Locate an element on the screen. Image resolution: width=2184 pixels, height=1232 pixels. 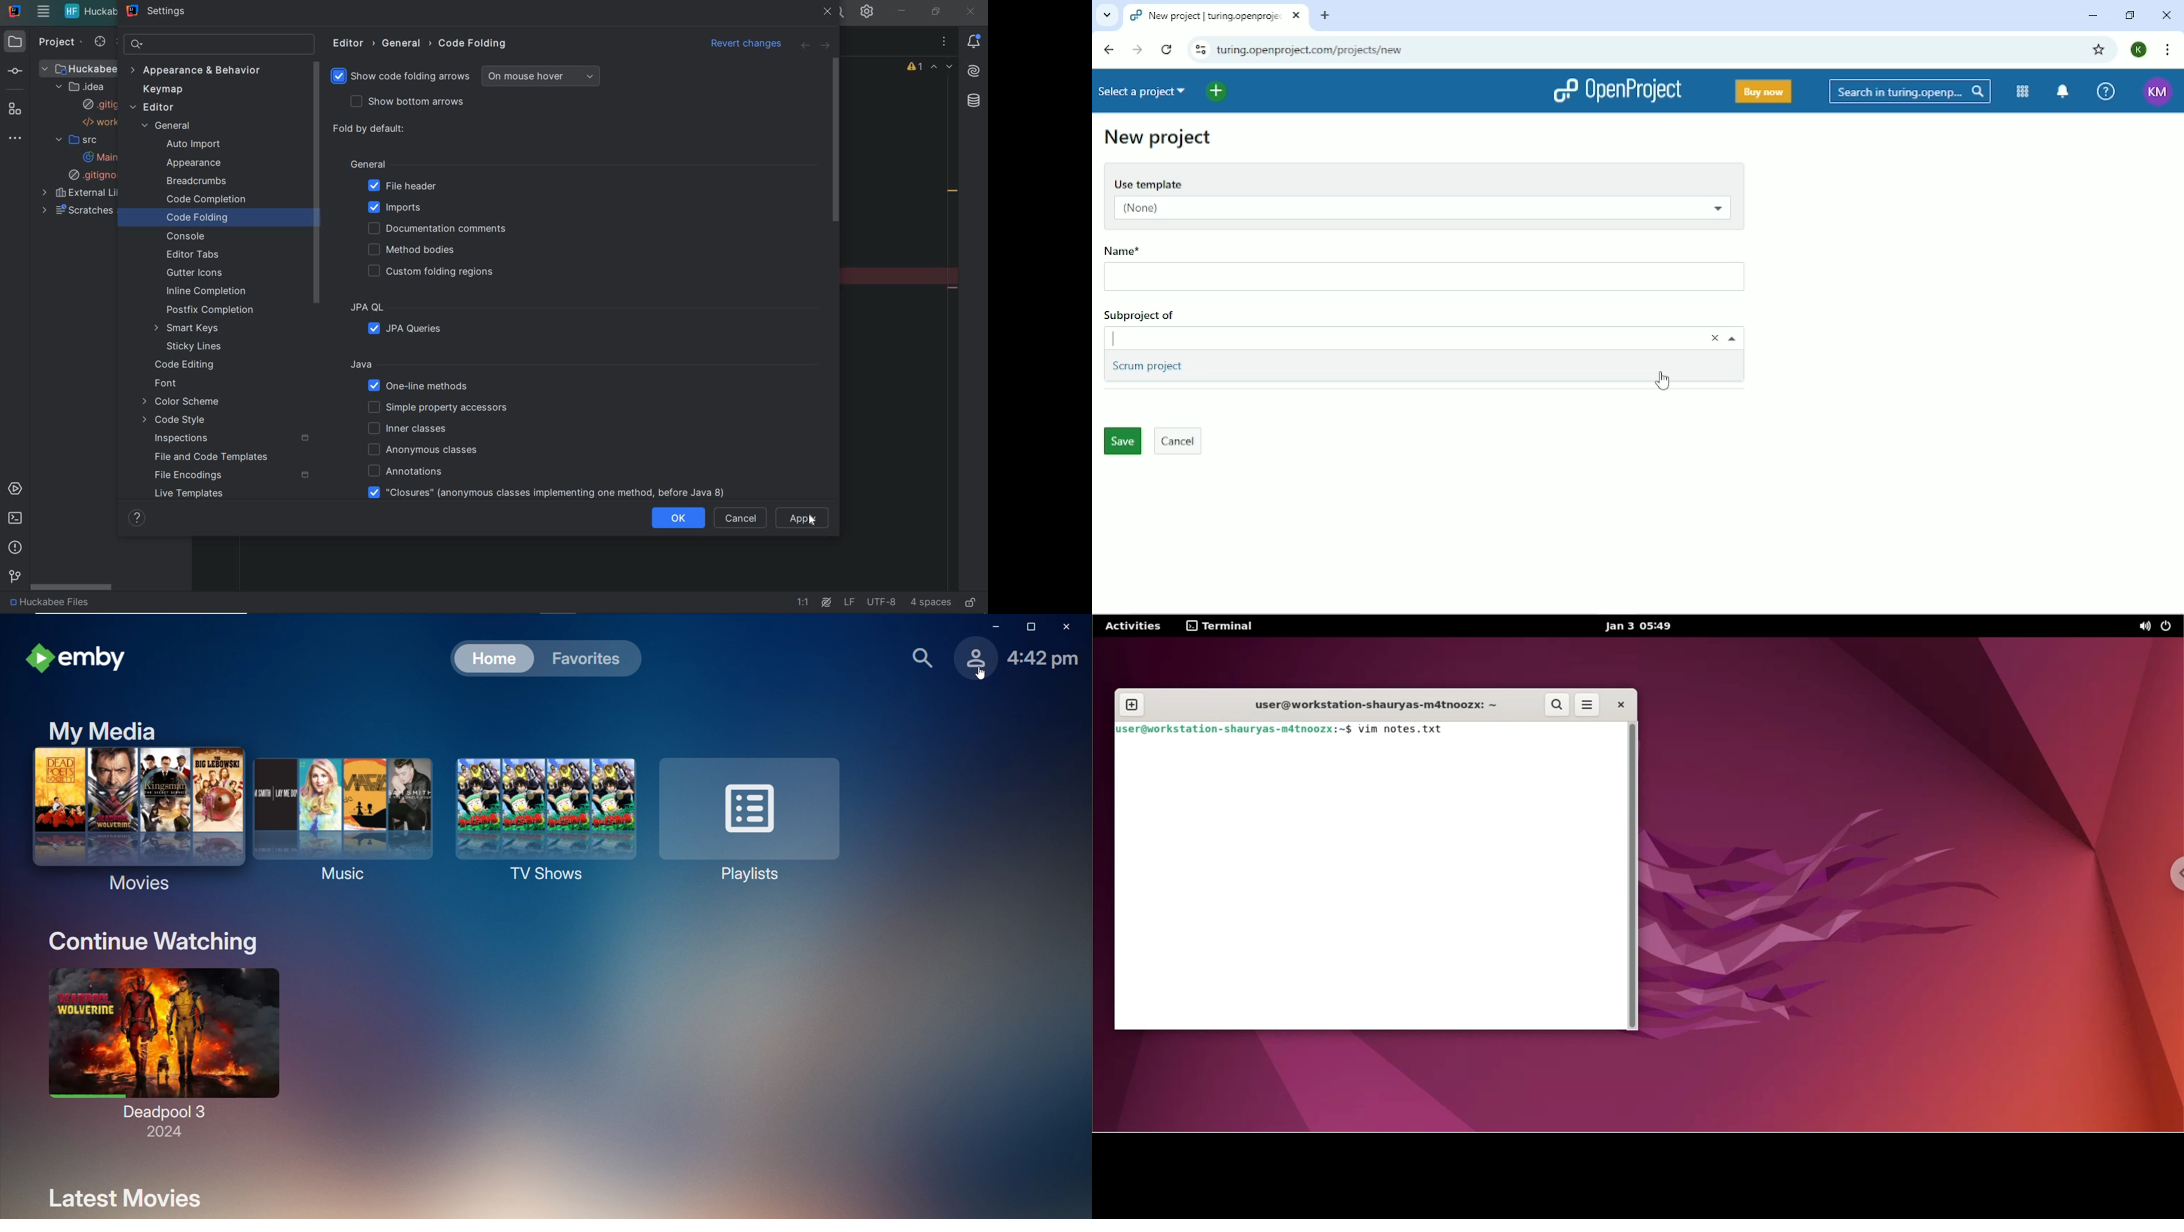
notifications is located at coordinates (977, 41).